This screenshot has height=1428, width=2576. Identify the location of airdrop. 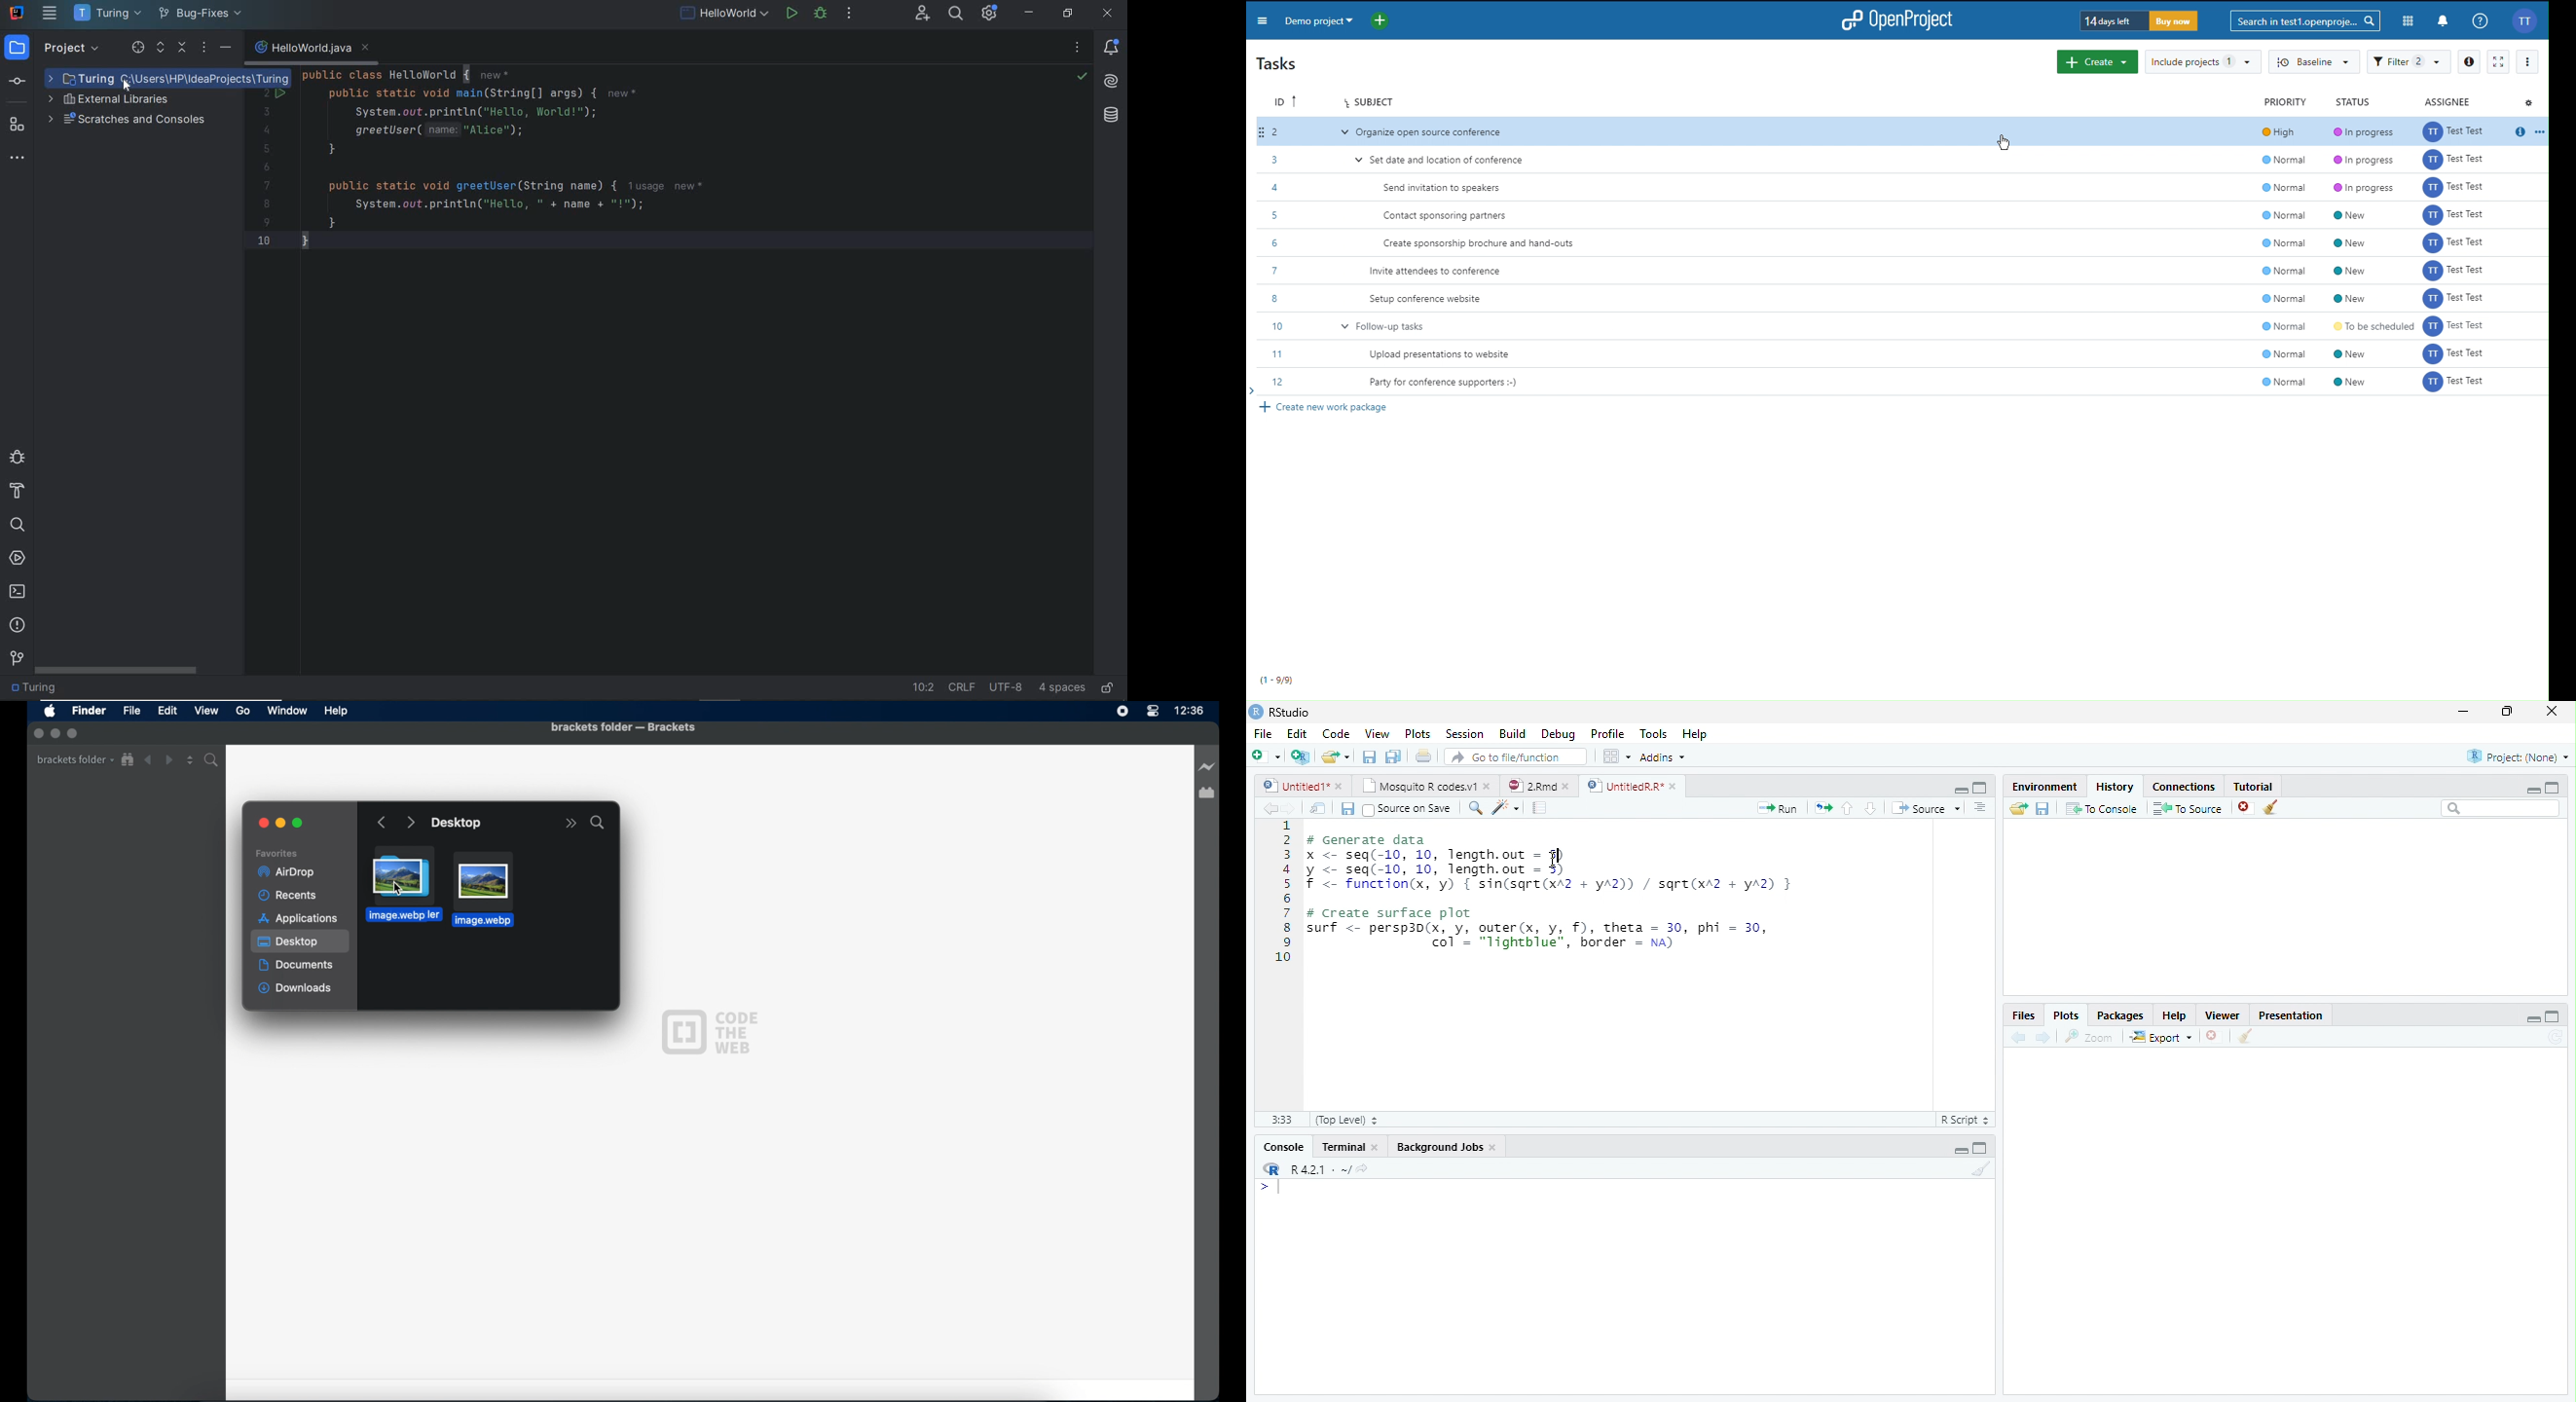
(286, 872).